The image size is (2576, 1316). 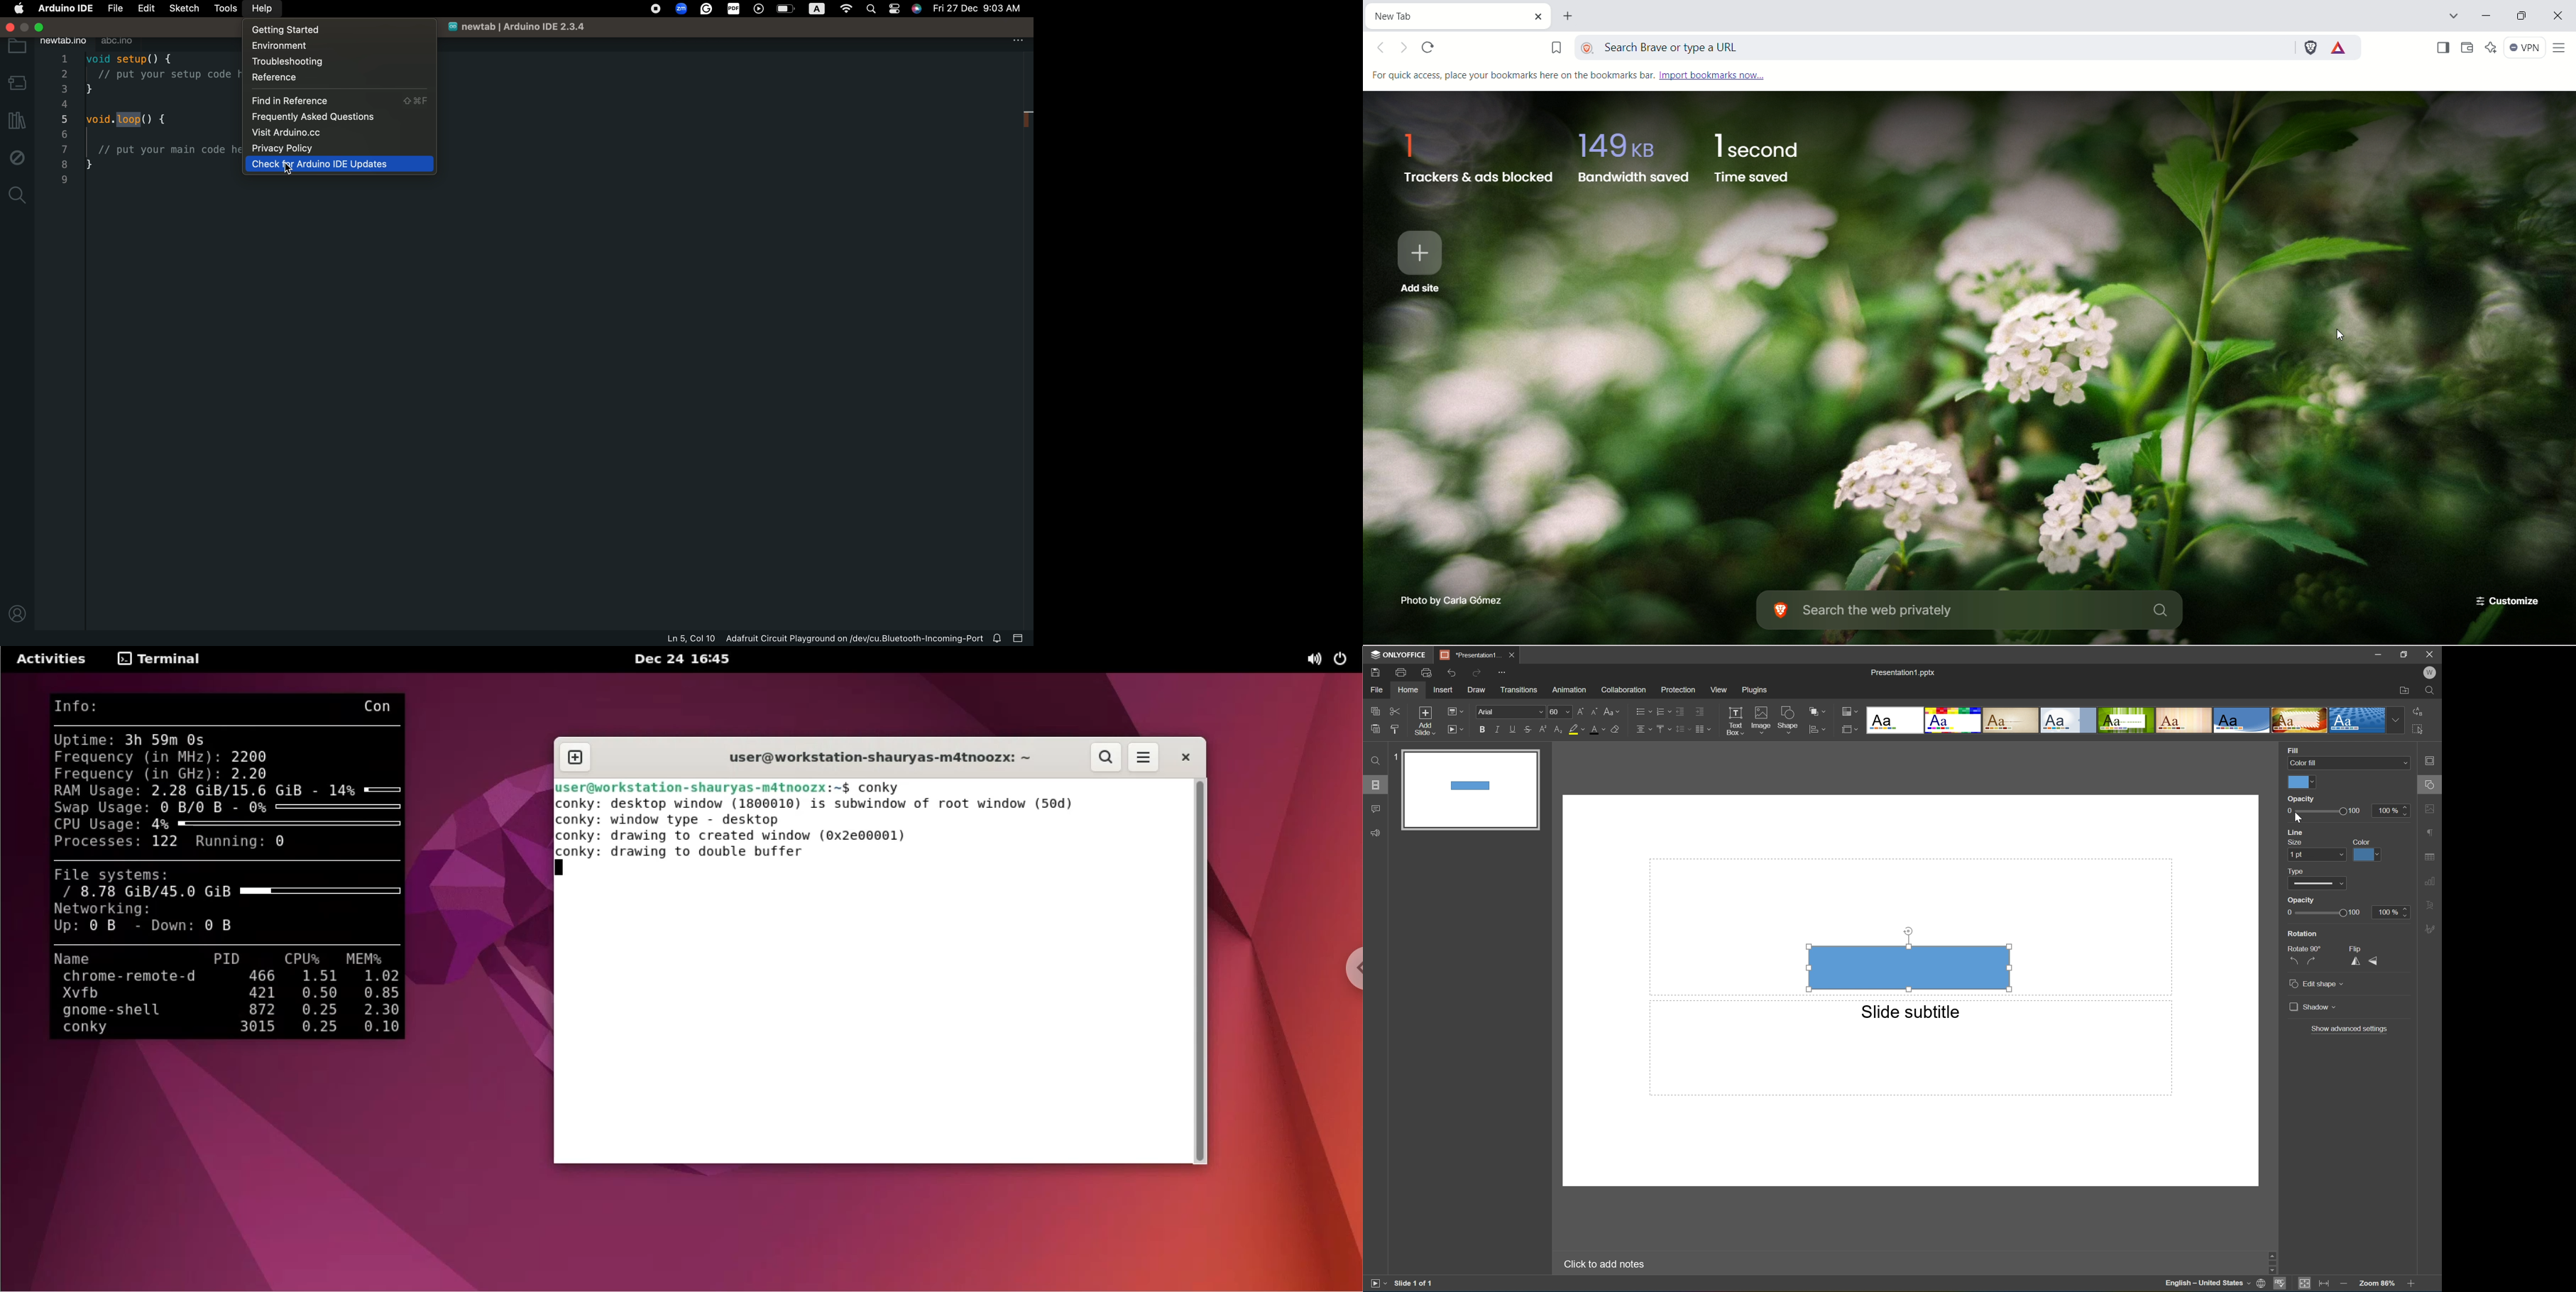 I want to click on 100%, so click(x=2393, y=811).